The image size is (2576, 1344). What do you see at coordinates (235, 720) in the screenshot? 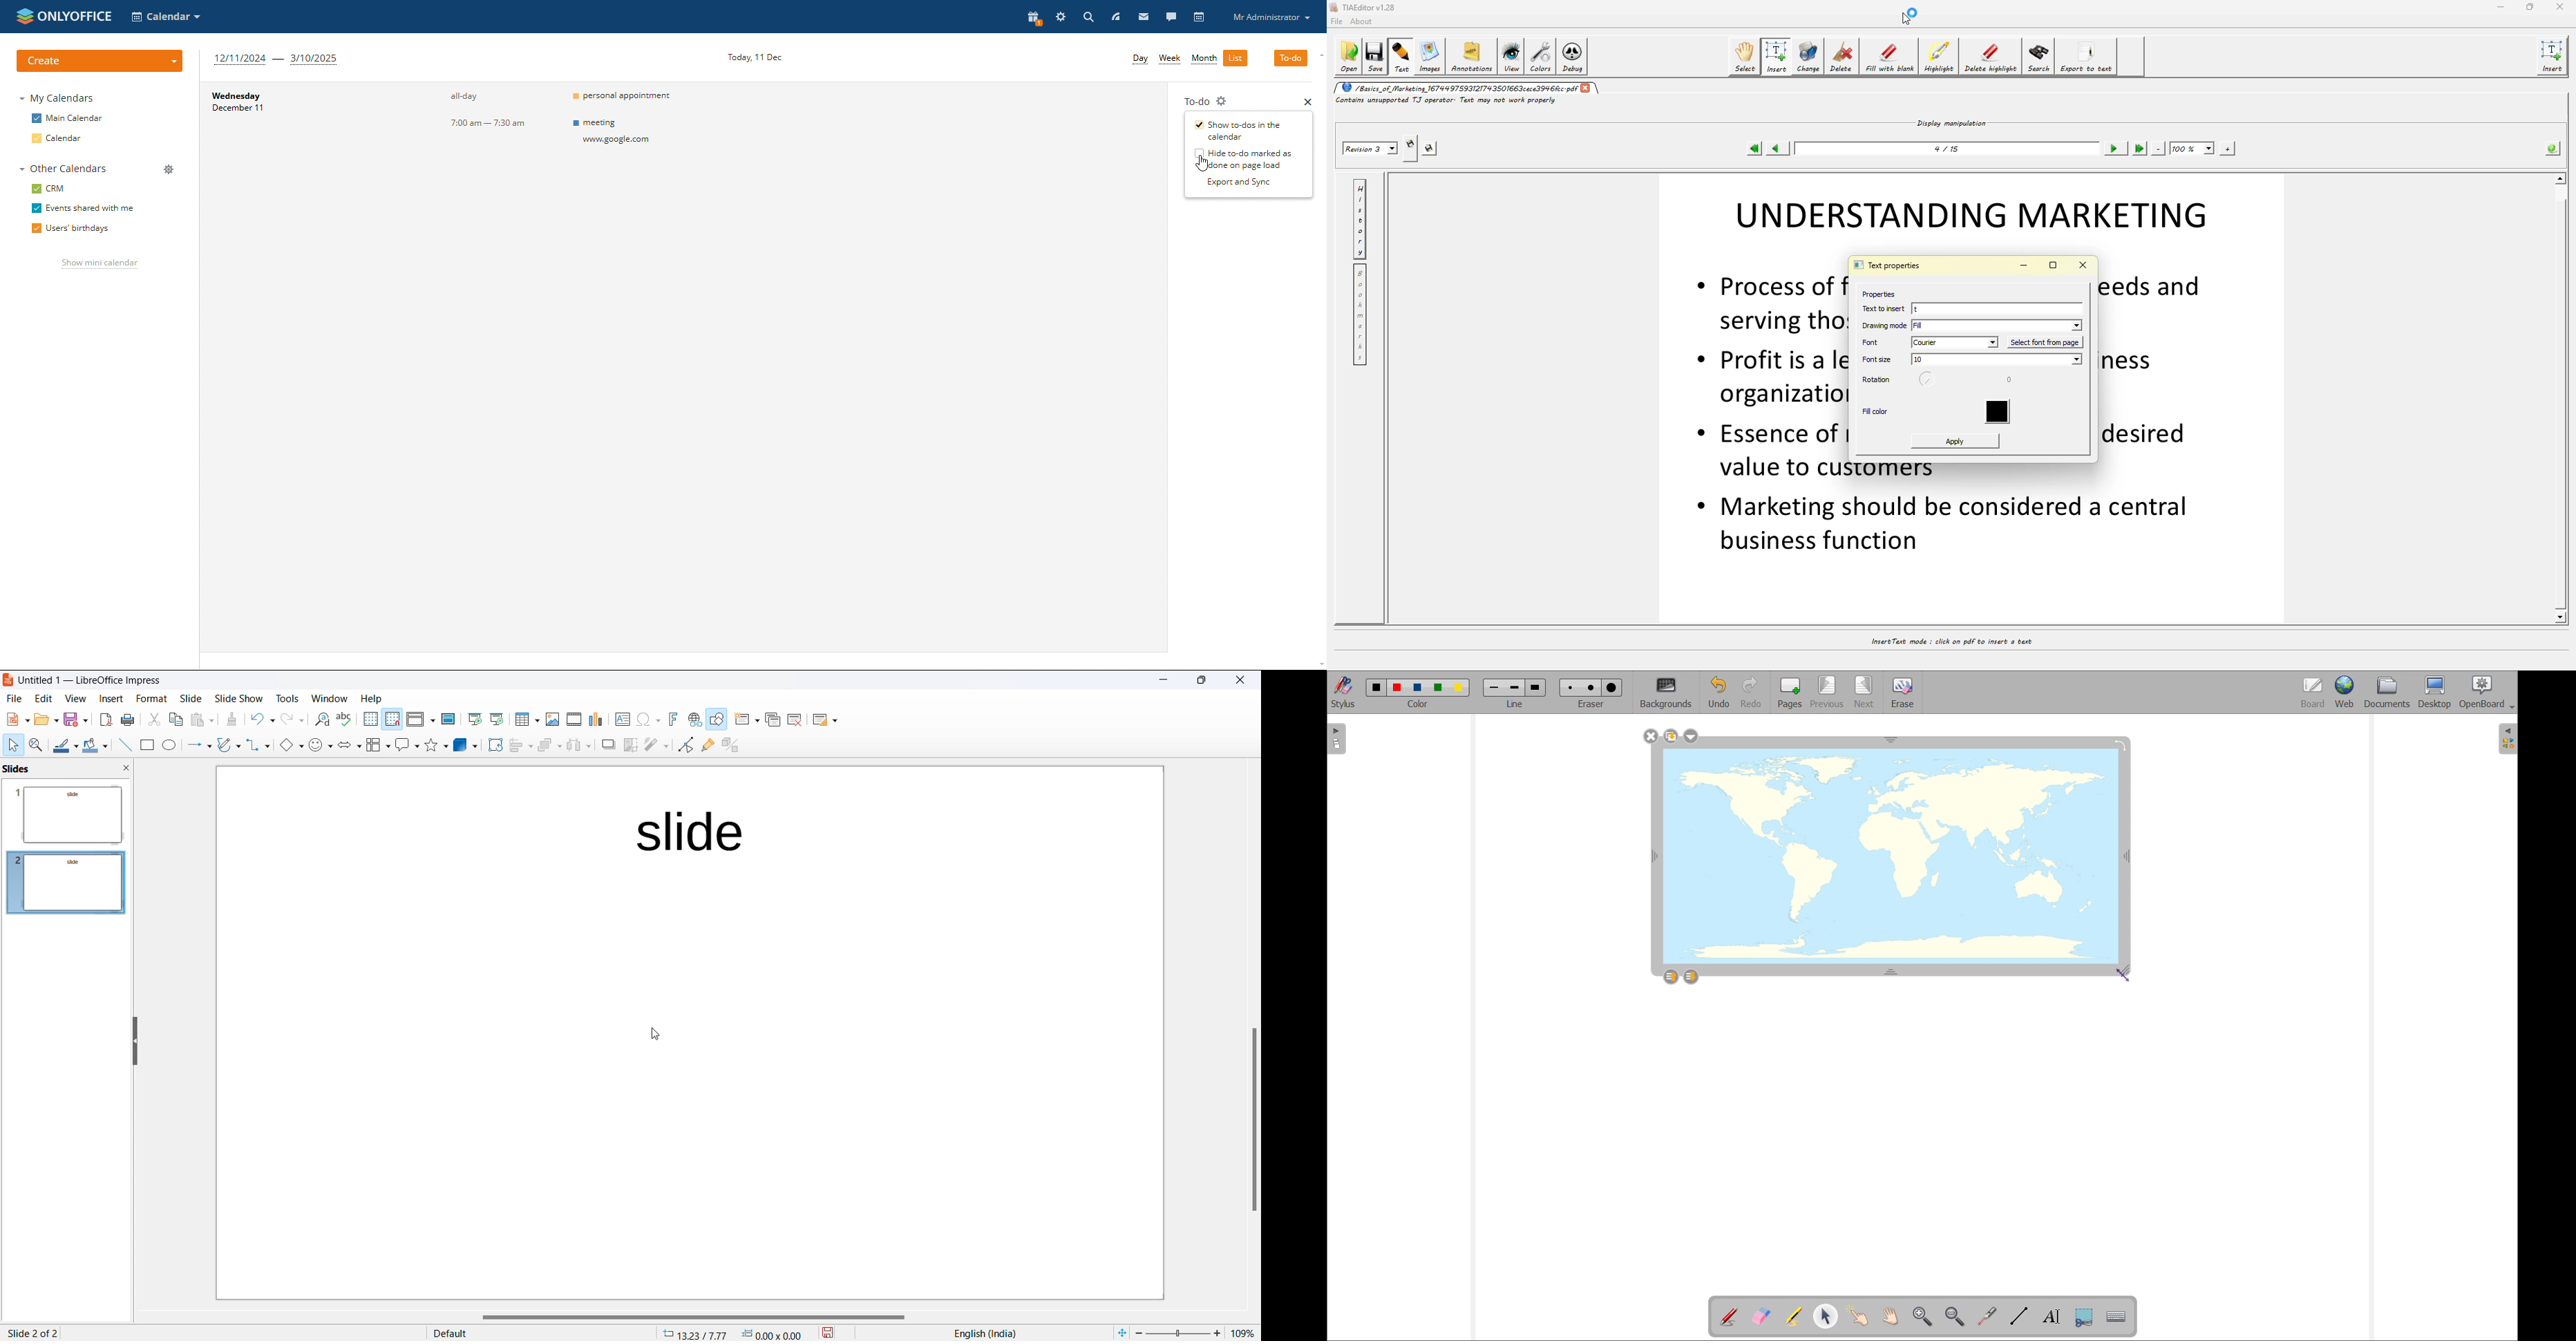
I see `Clone formatting` at bounding box center [235, 720].